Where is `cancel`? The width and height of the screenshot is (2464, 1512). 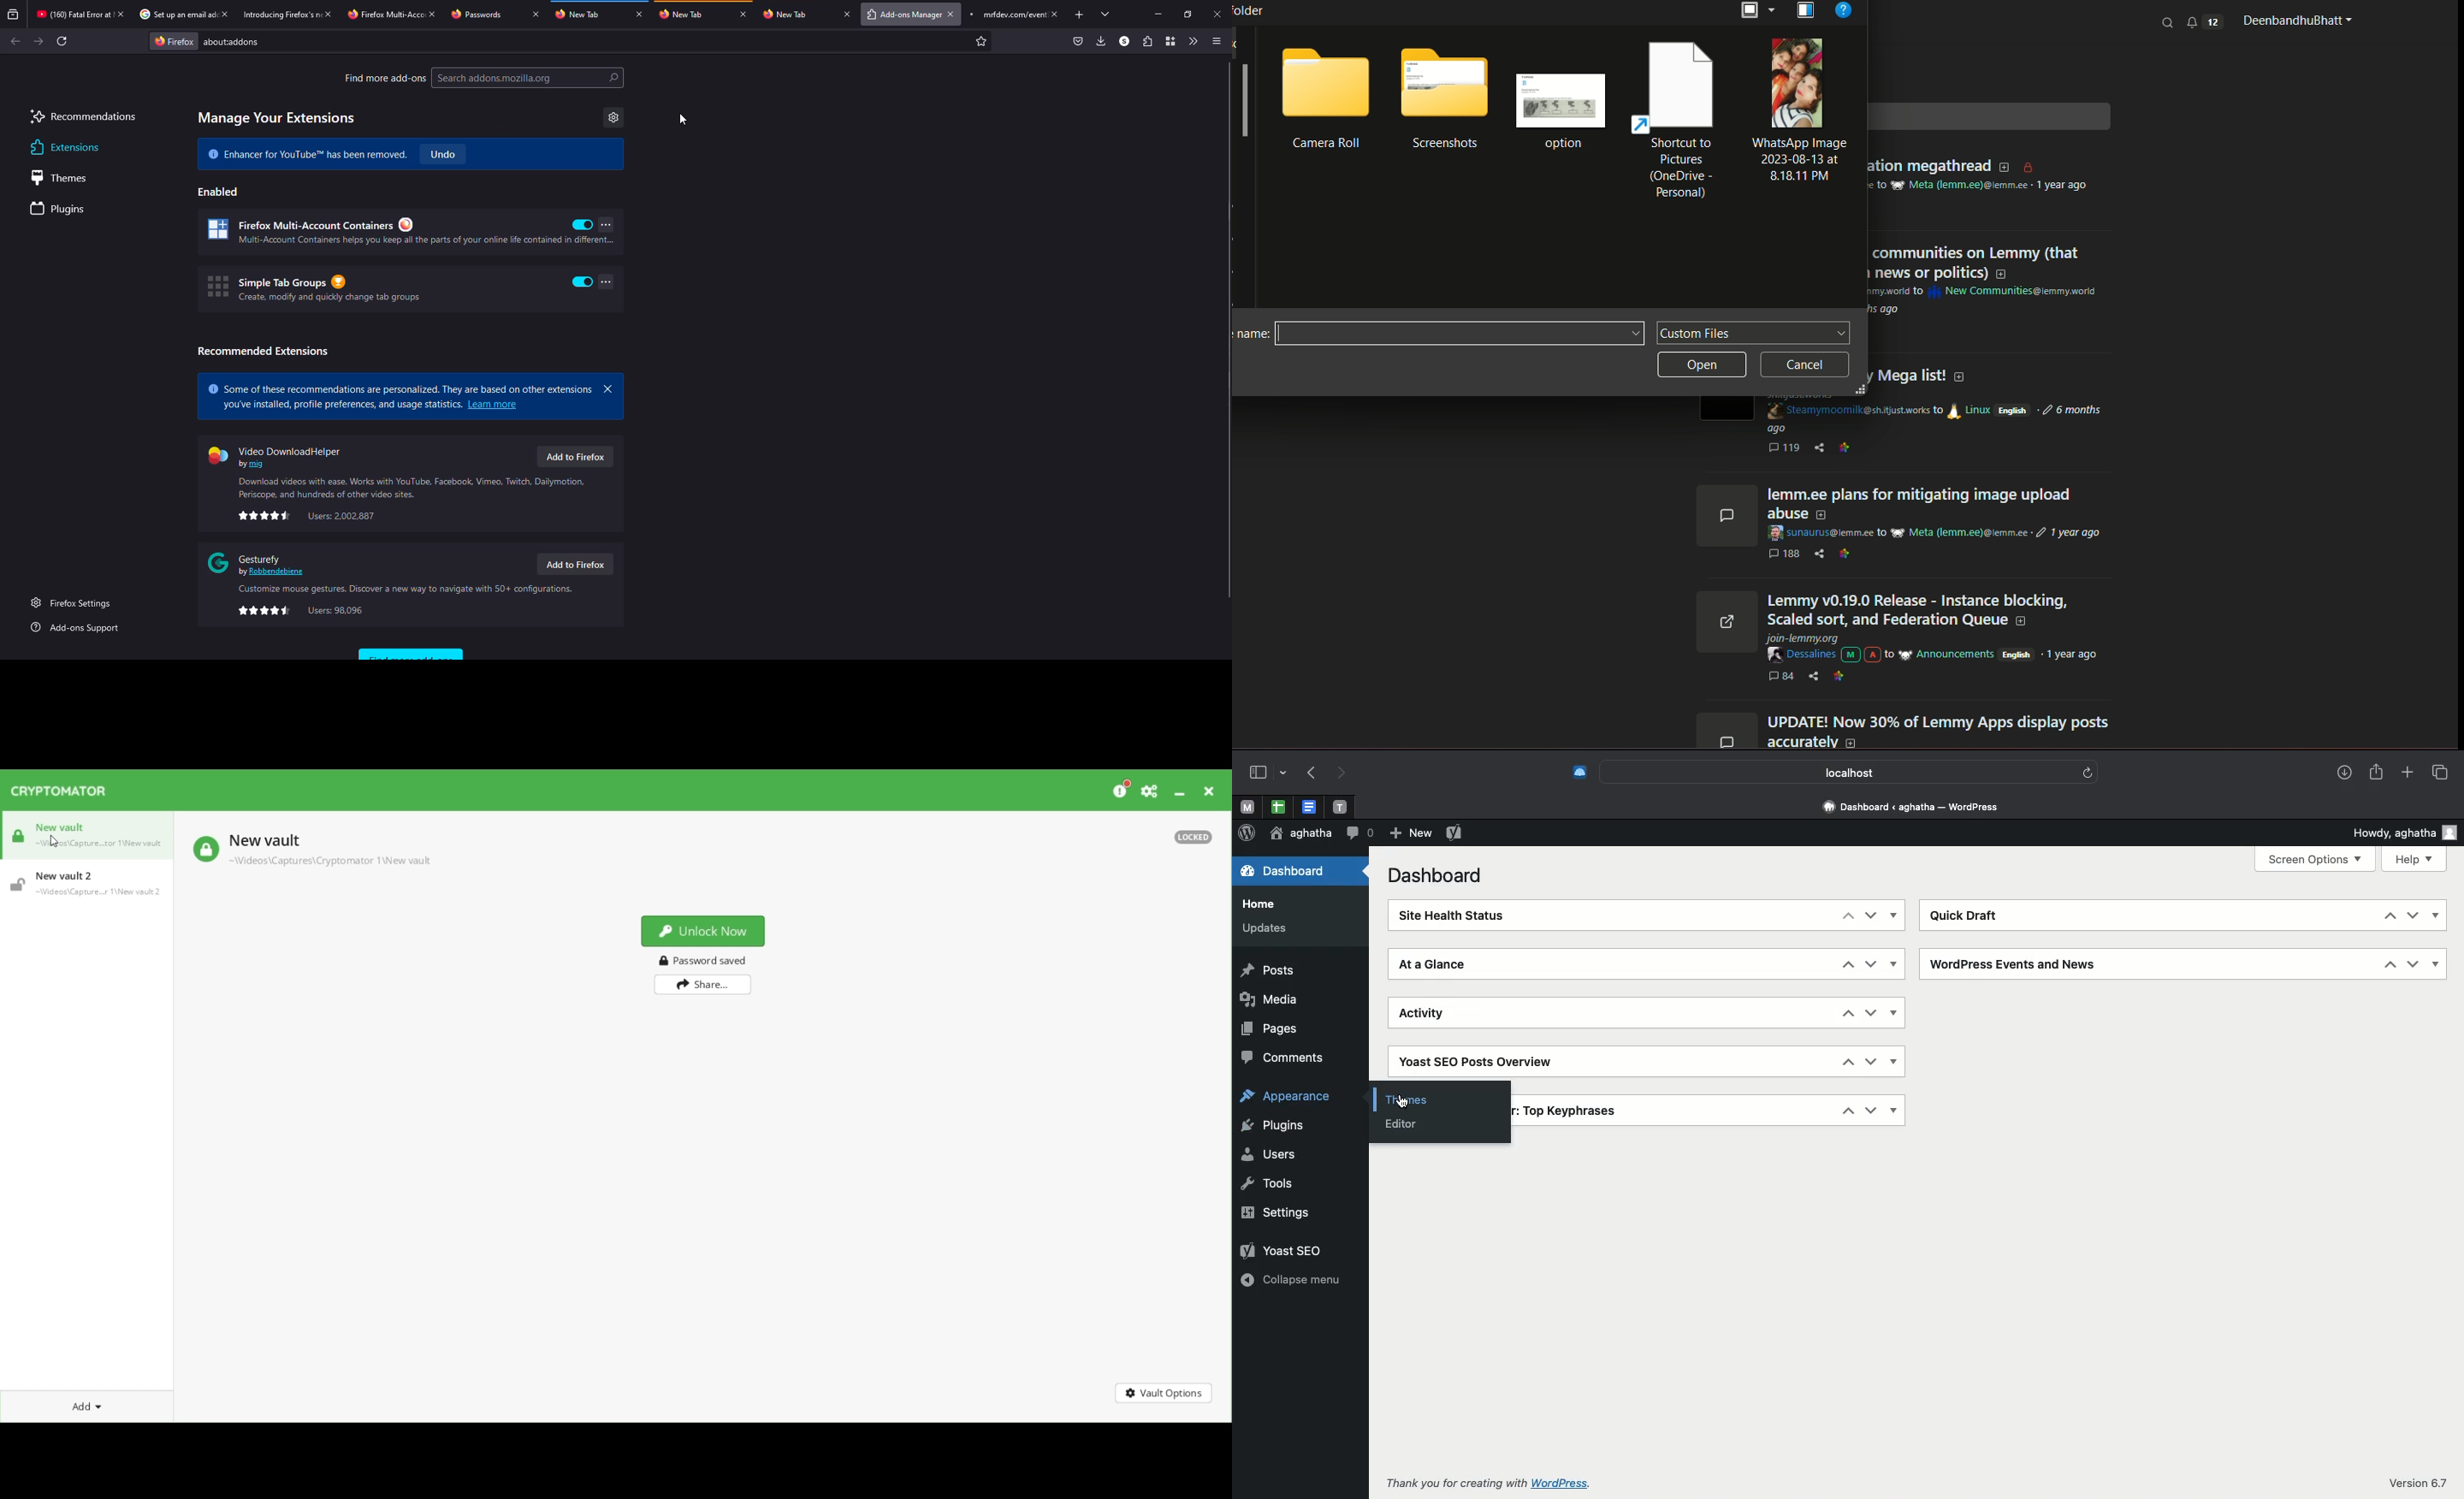 cancel is located at coordinates (1806, 365).